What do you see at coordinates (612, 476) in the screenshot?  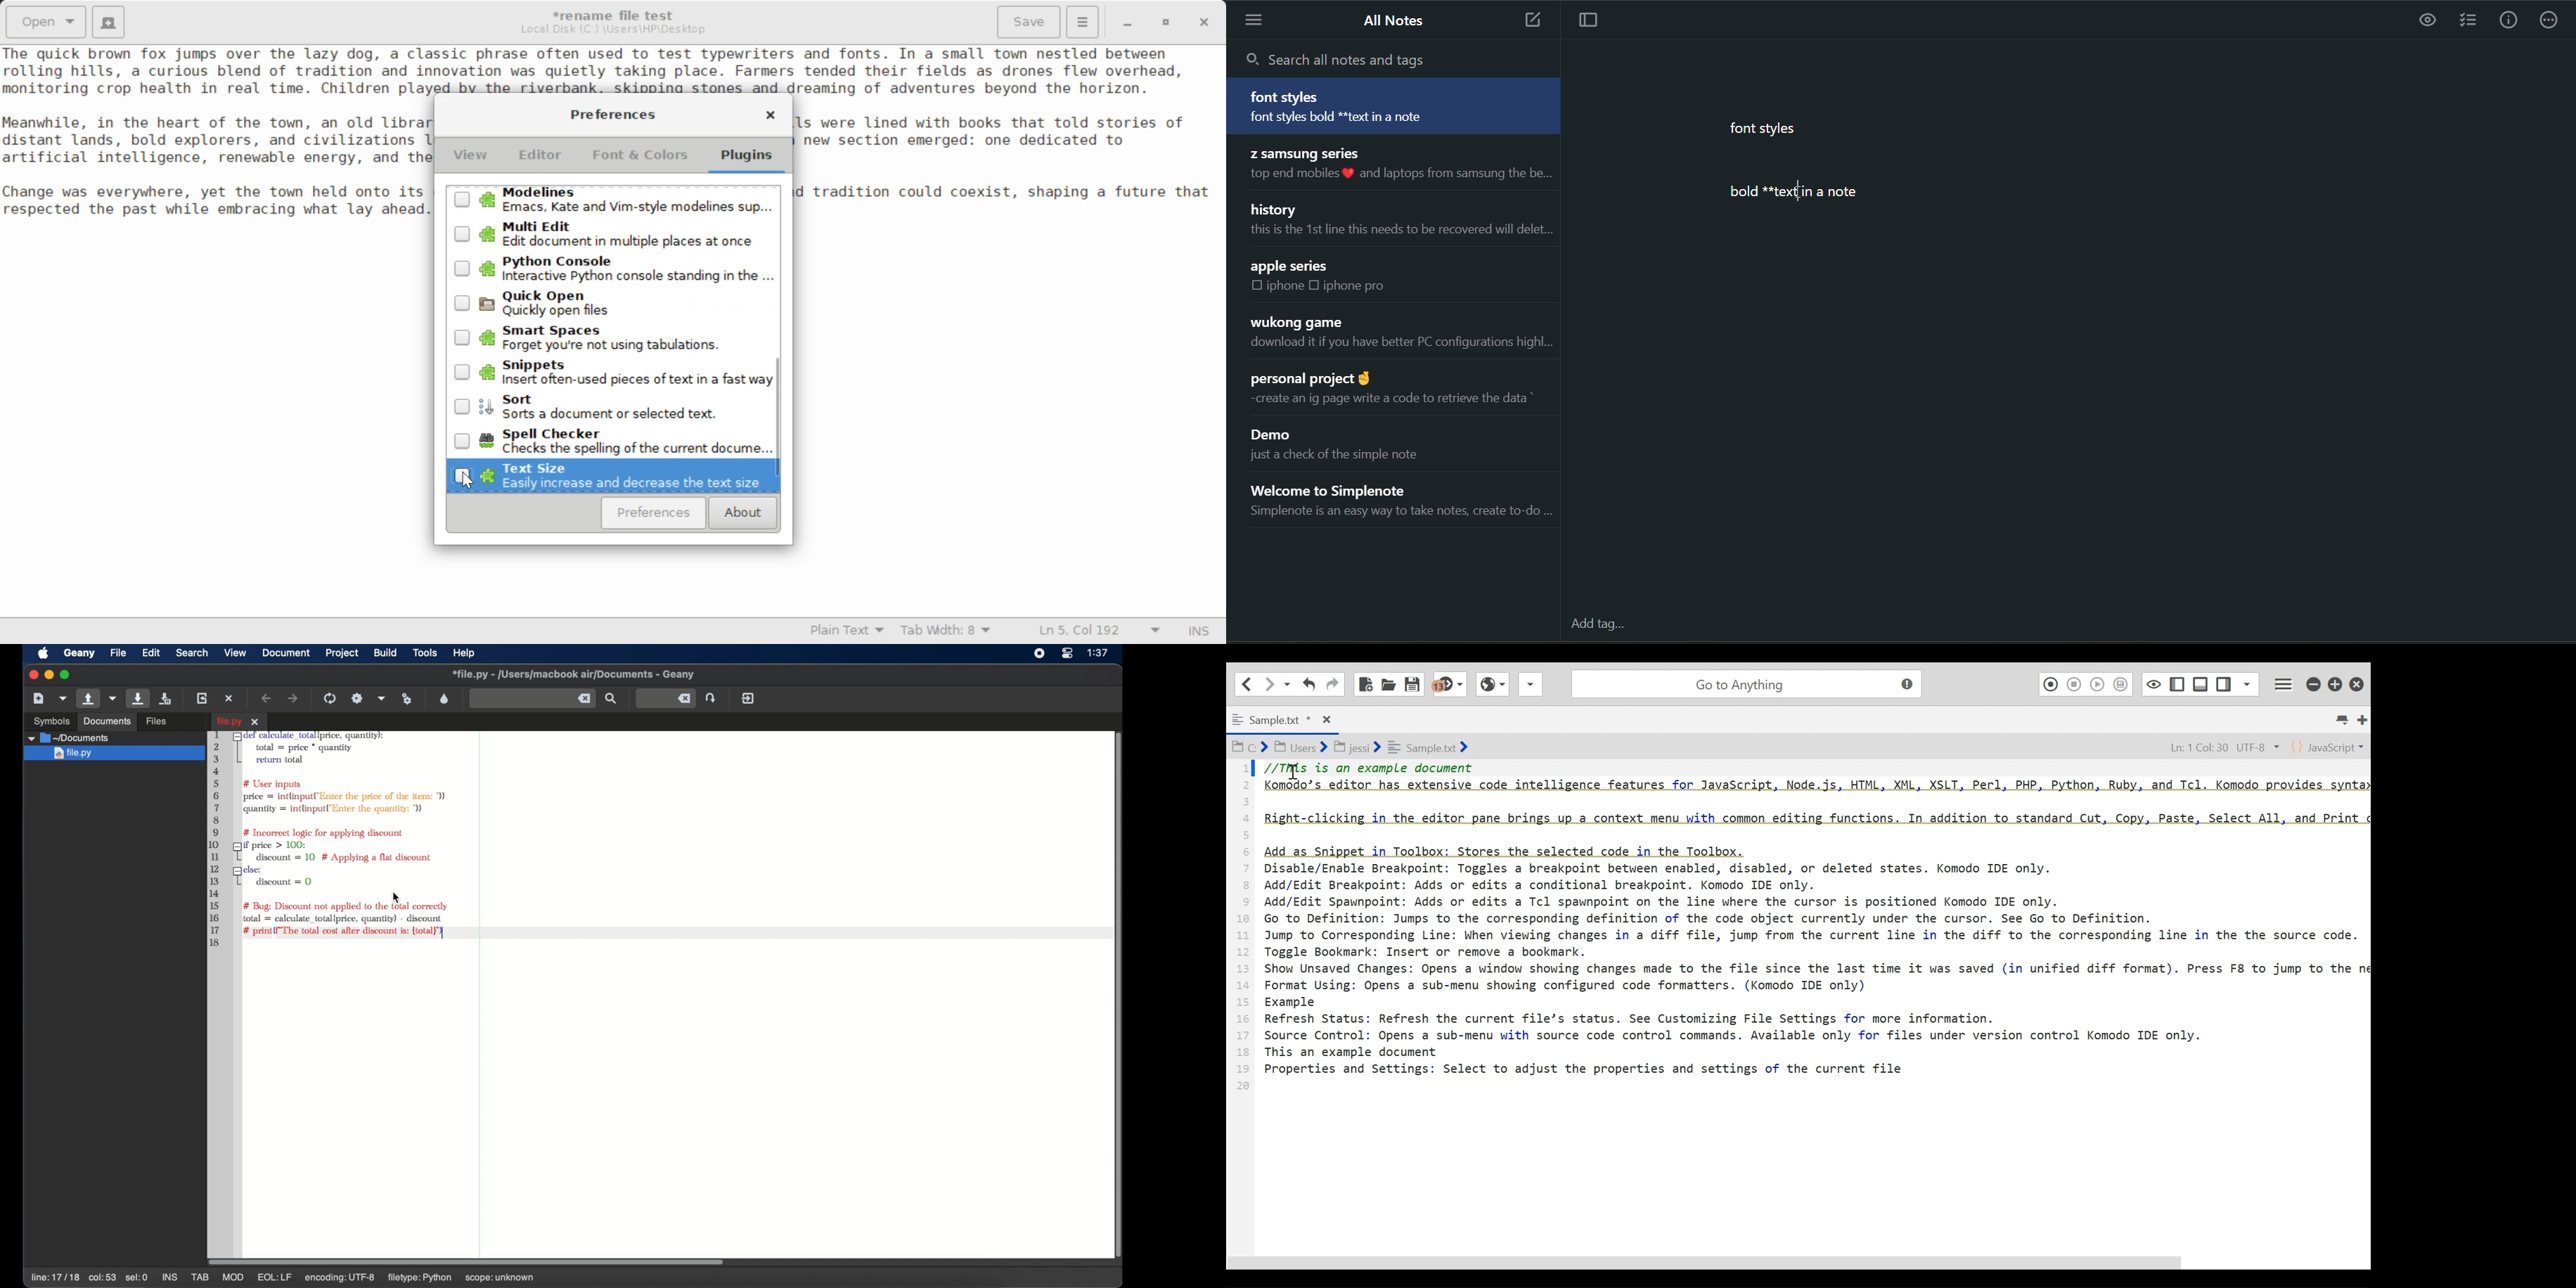 I see `Down Arrow to Text Size Plugin Button Unselected` at bounding box center [612, 476].